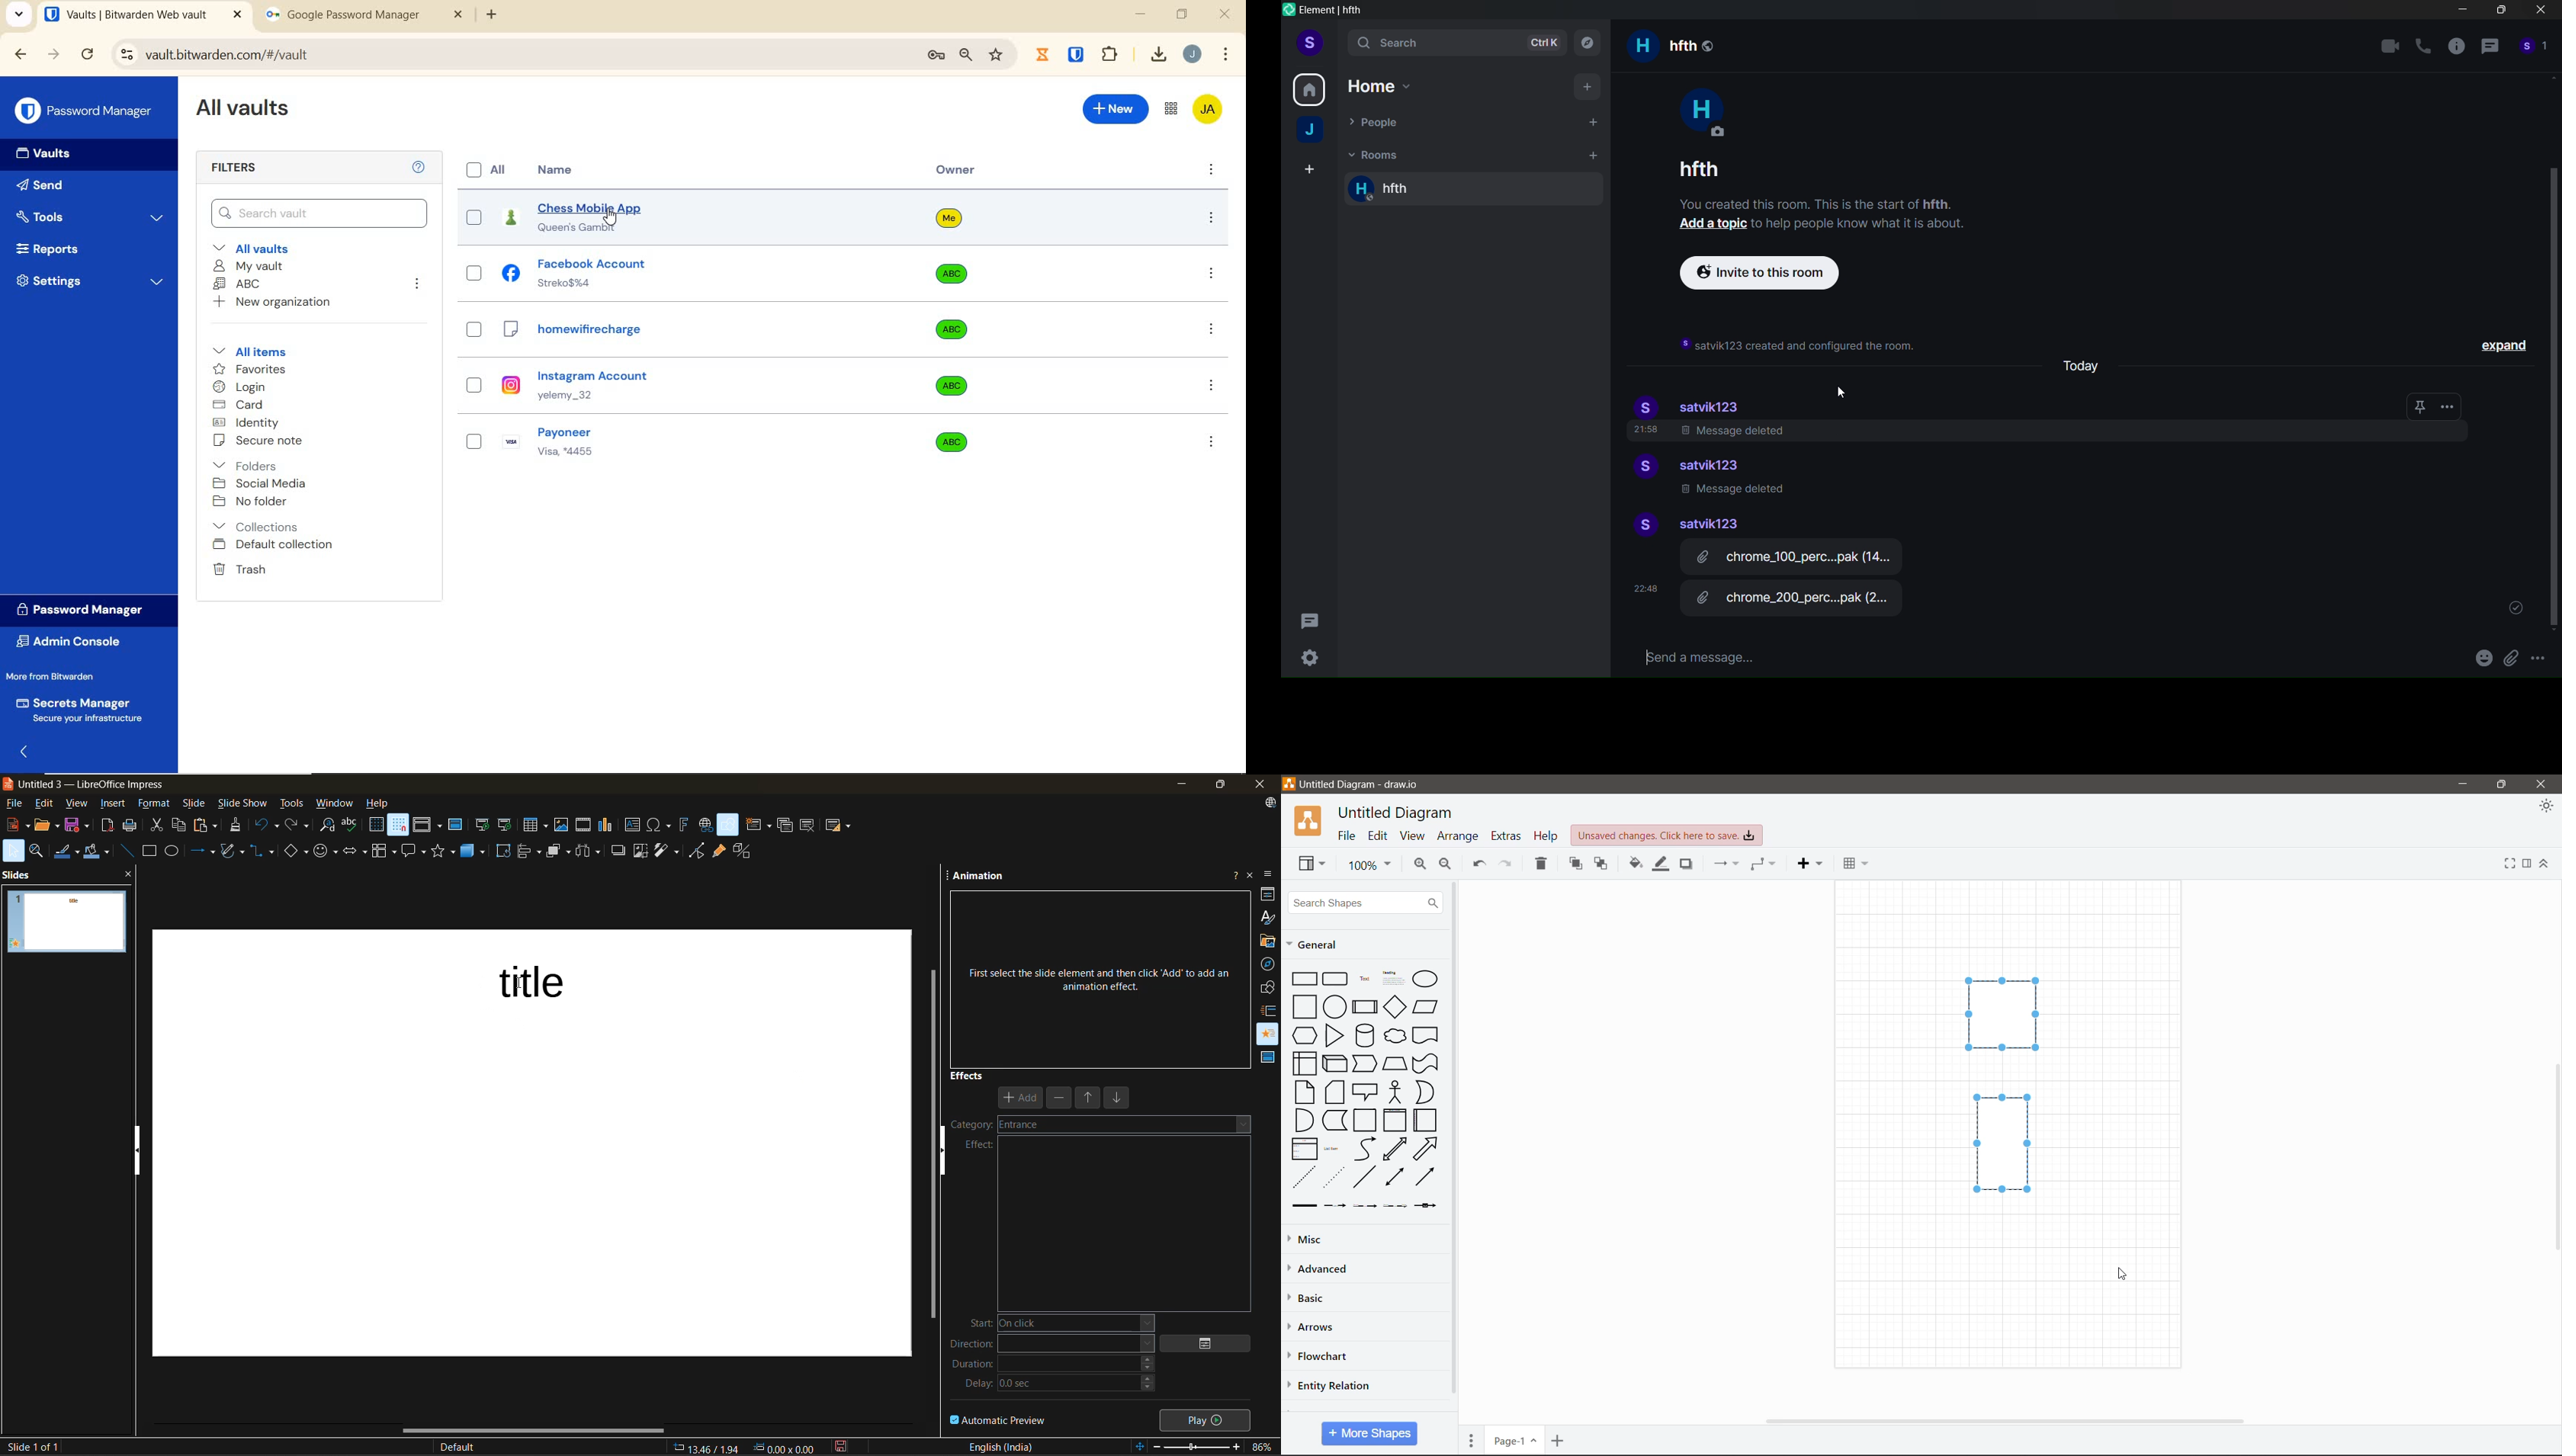 The height and width of the screenshot is (1456, 2576). What do you see at coordinates (1688, 523) in the screenshot?
I see `User` at bounding box center [1688, 523].